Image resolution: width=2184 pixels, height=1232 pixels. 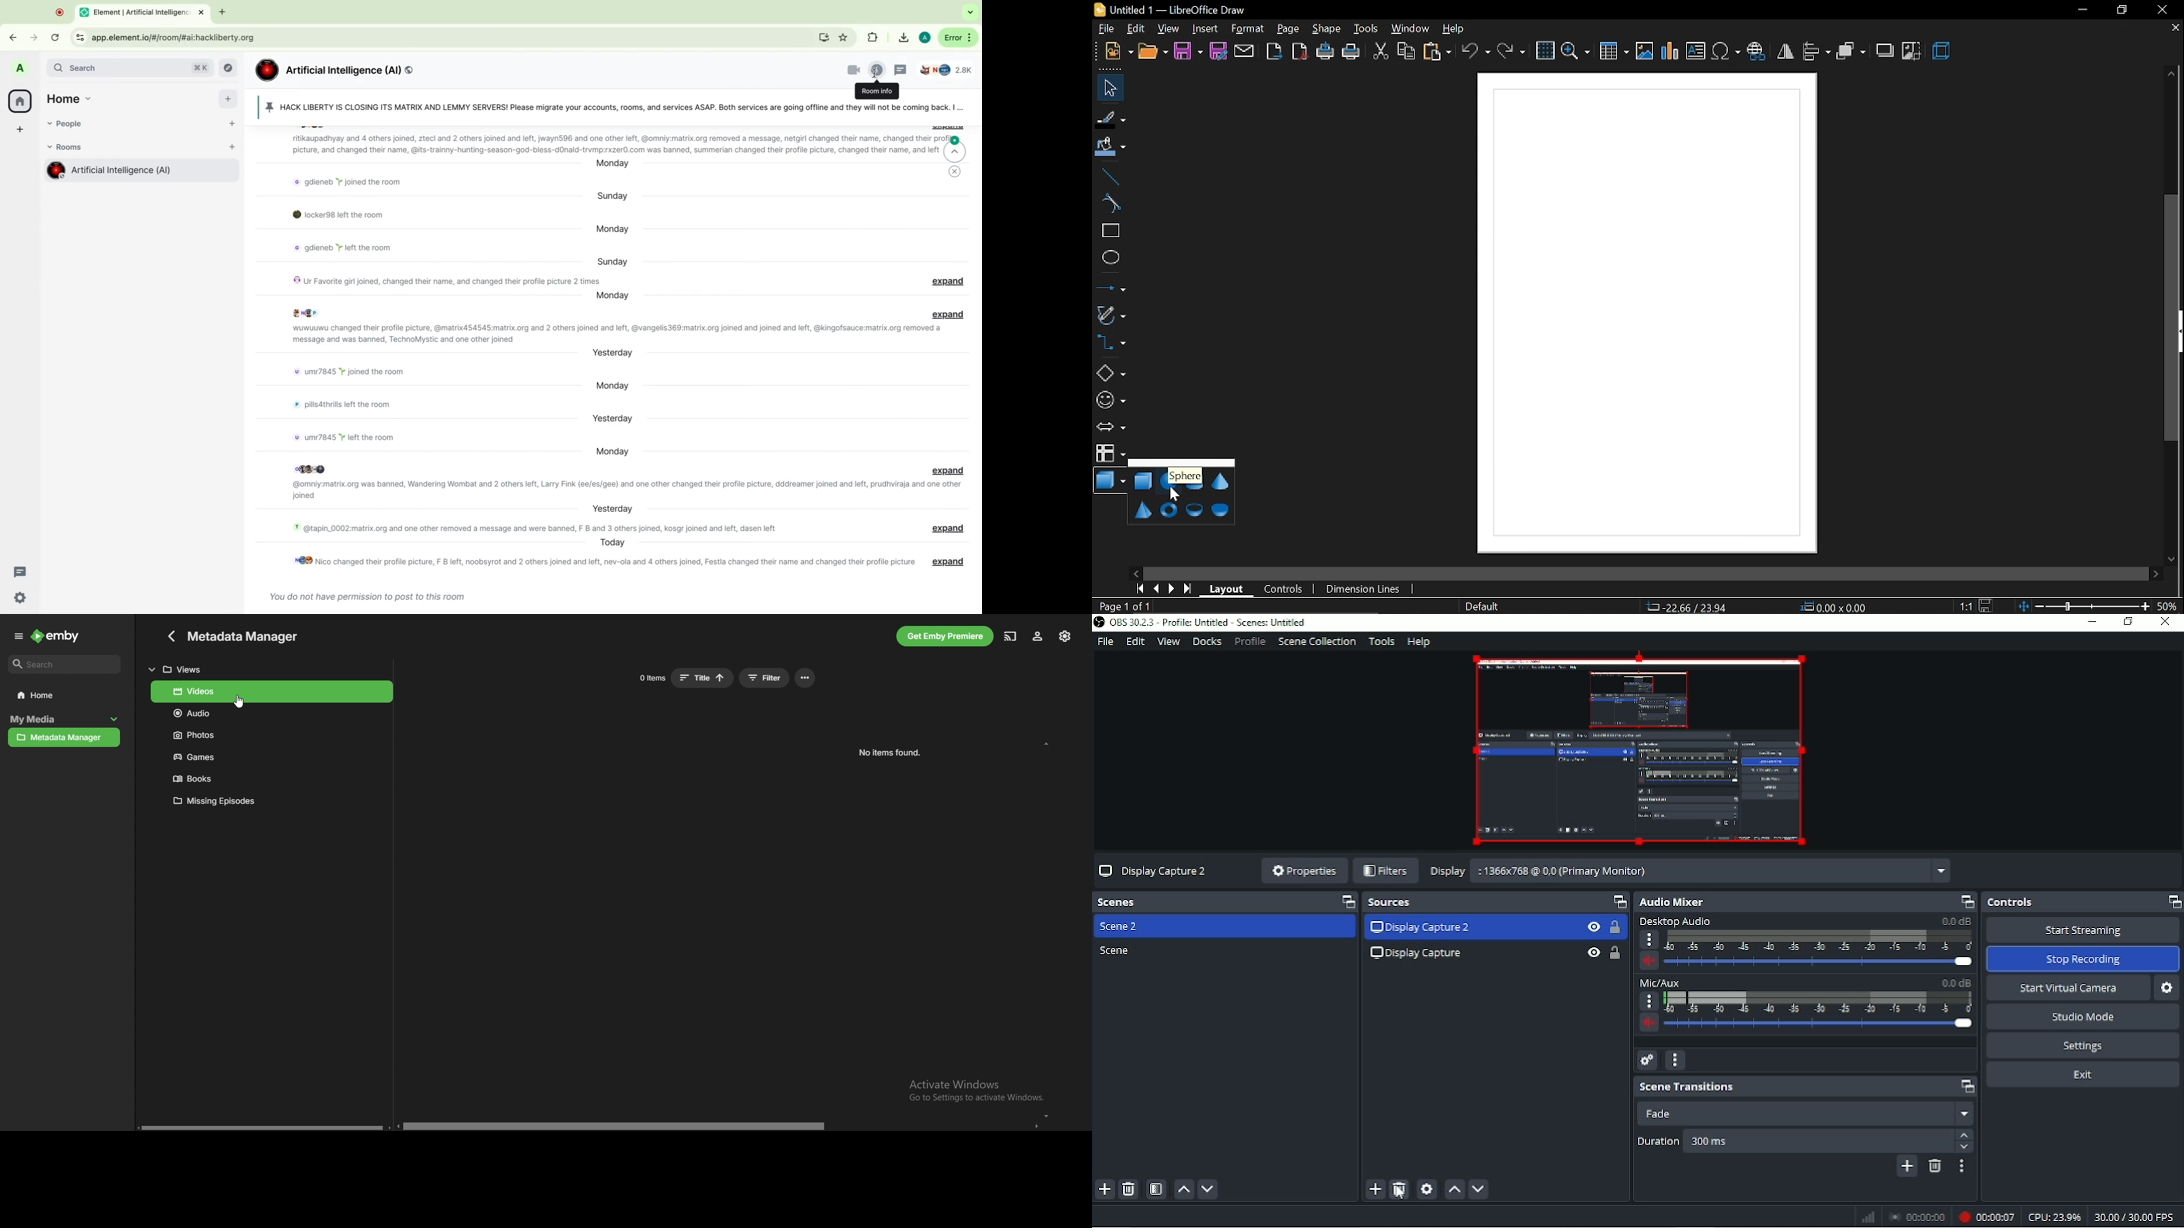 What do you see at coordinates (2161, 9) in the screenshot?
I see `close` at bounding box center [2161, 9].